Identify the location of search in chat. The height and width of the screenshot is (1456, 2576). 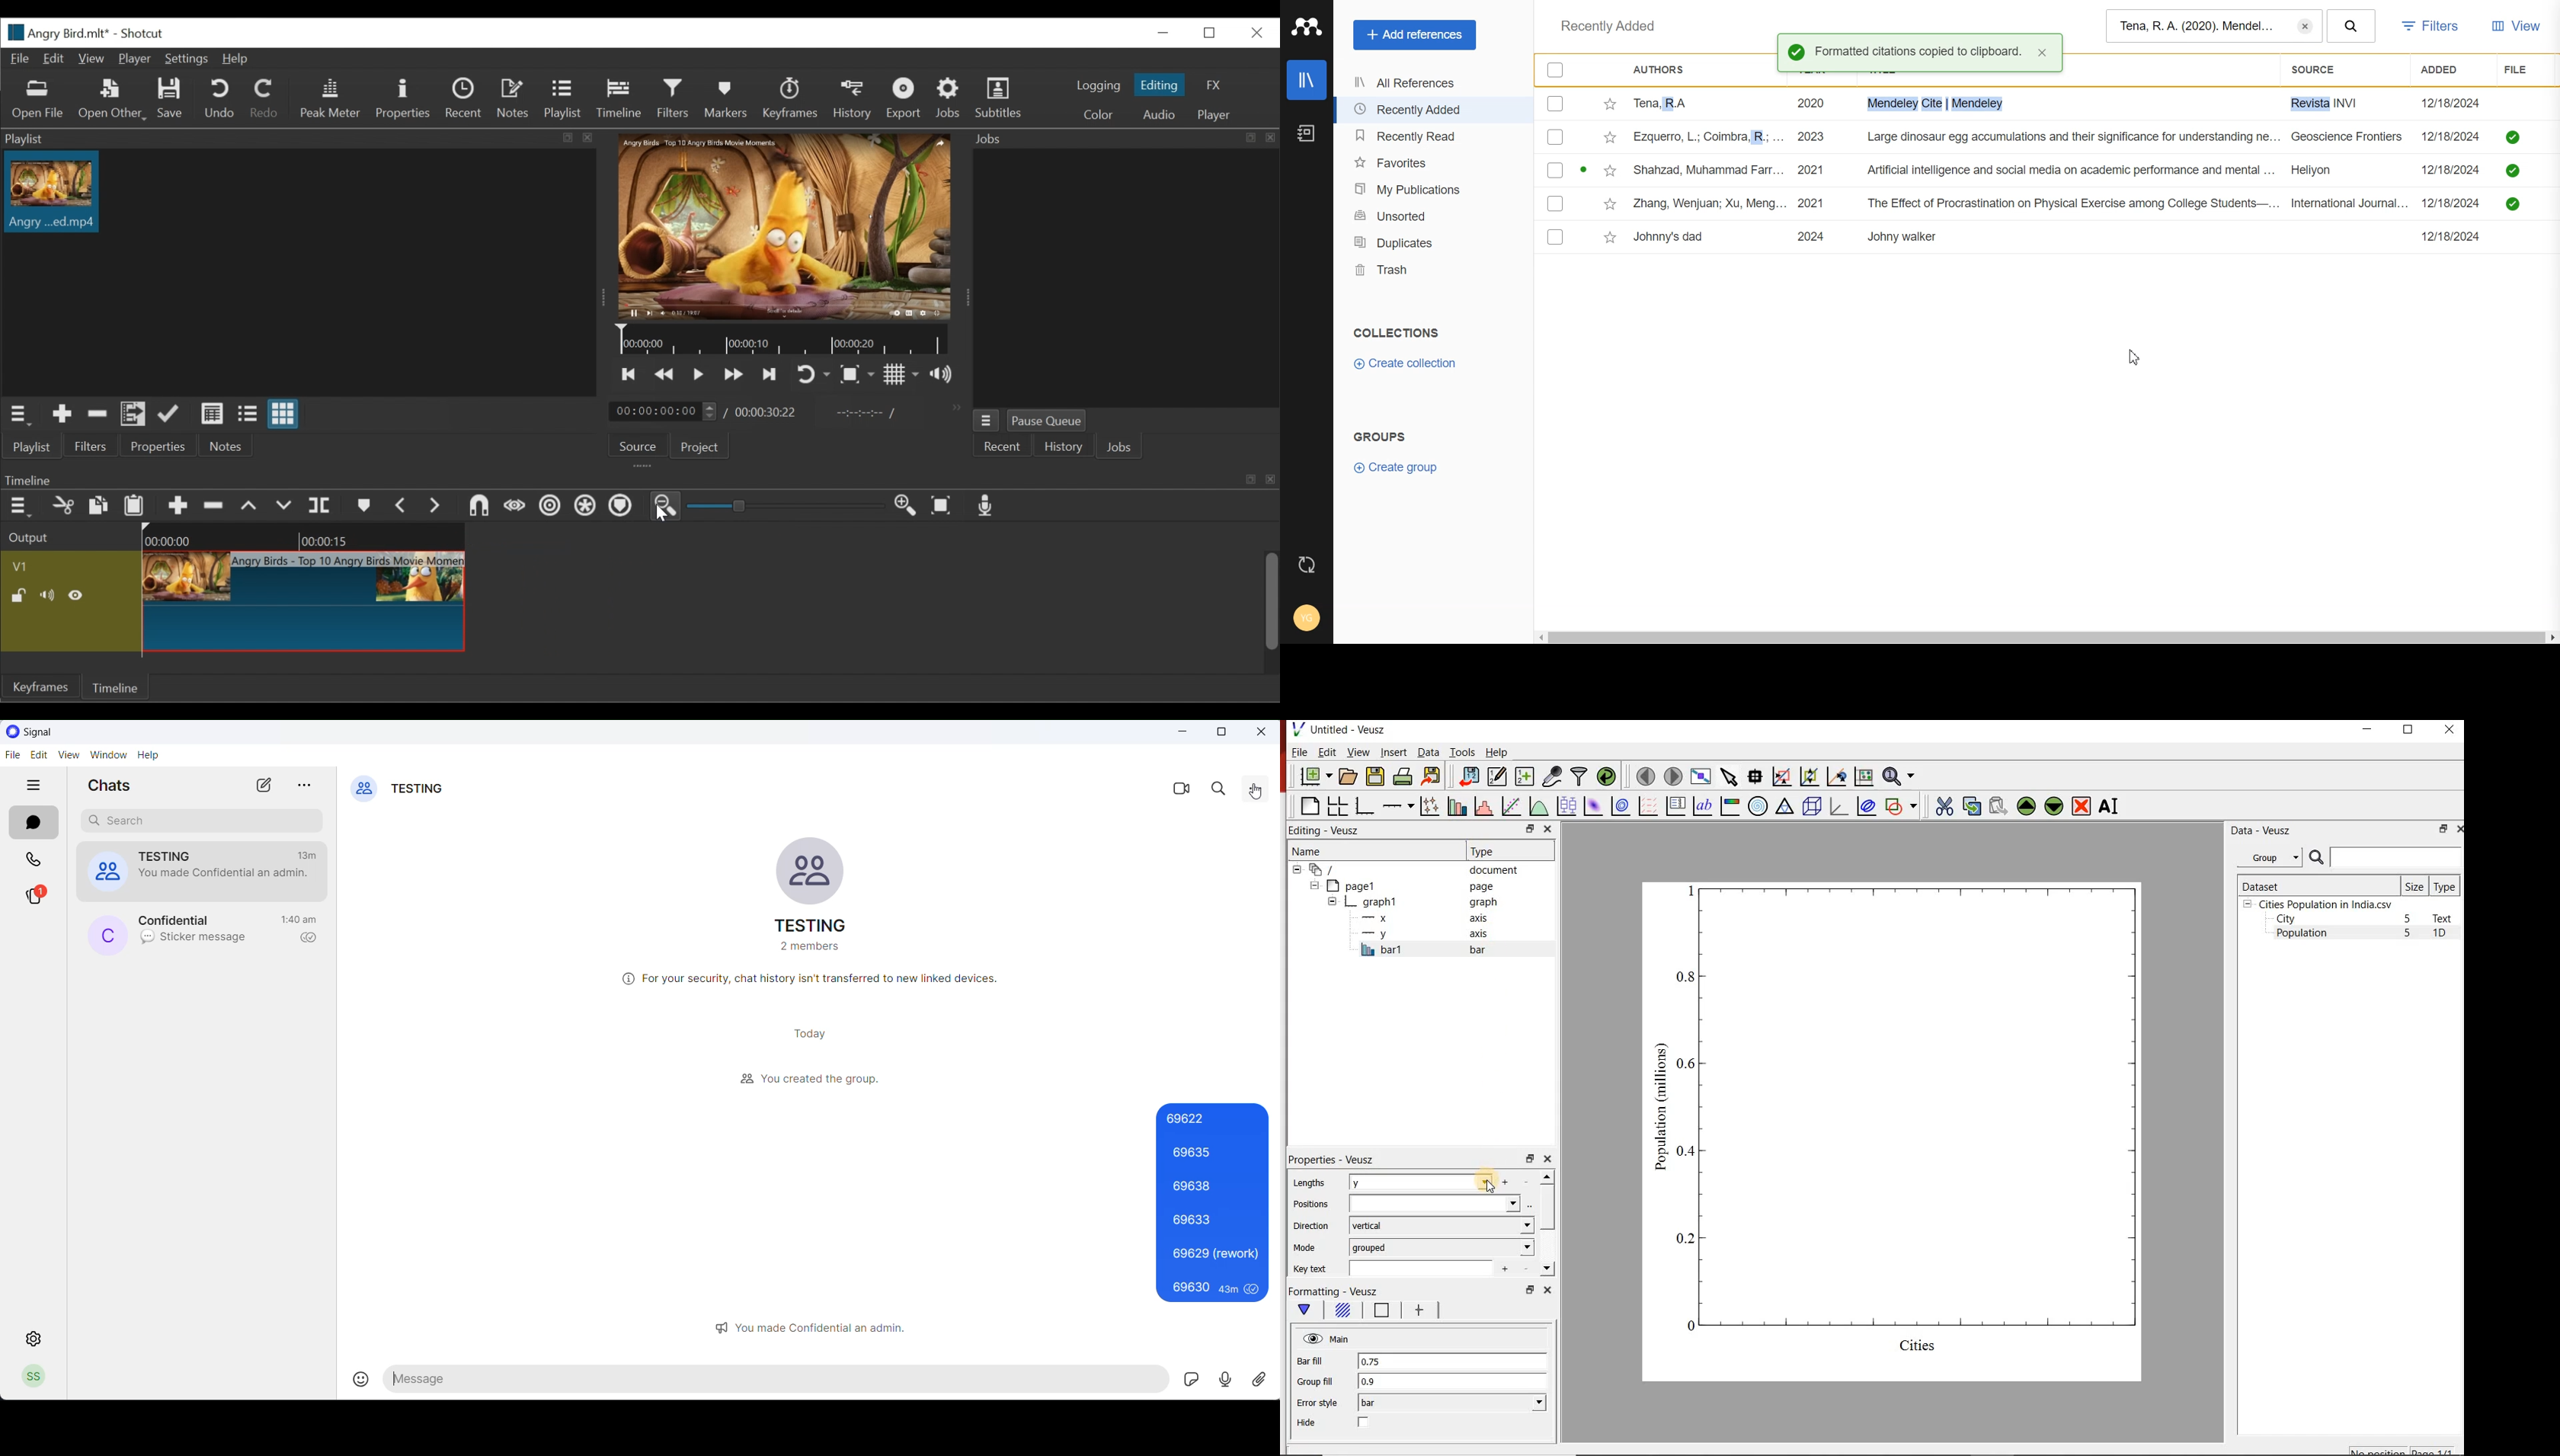
(1221, 791).